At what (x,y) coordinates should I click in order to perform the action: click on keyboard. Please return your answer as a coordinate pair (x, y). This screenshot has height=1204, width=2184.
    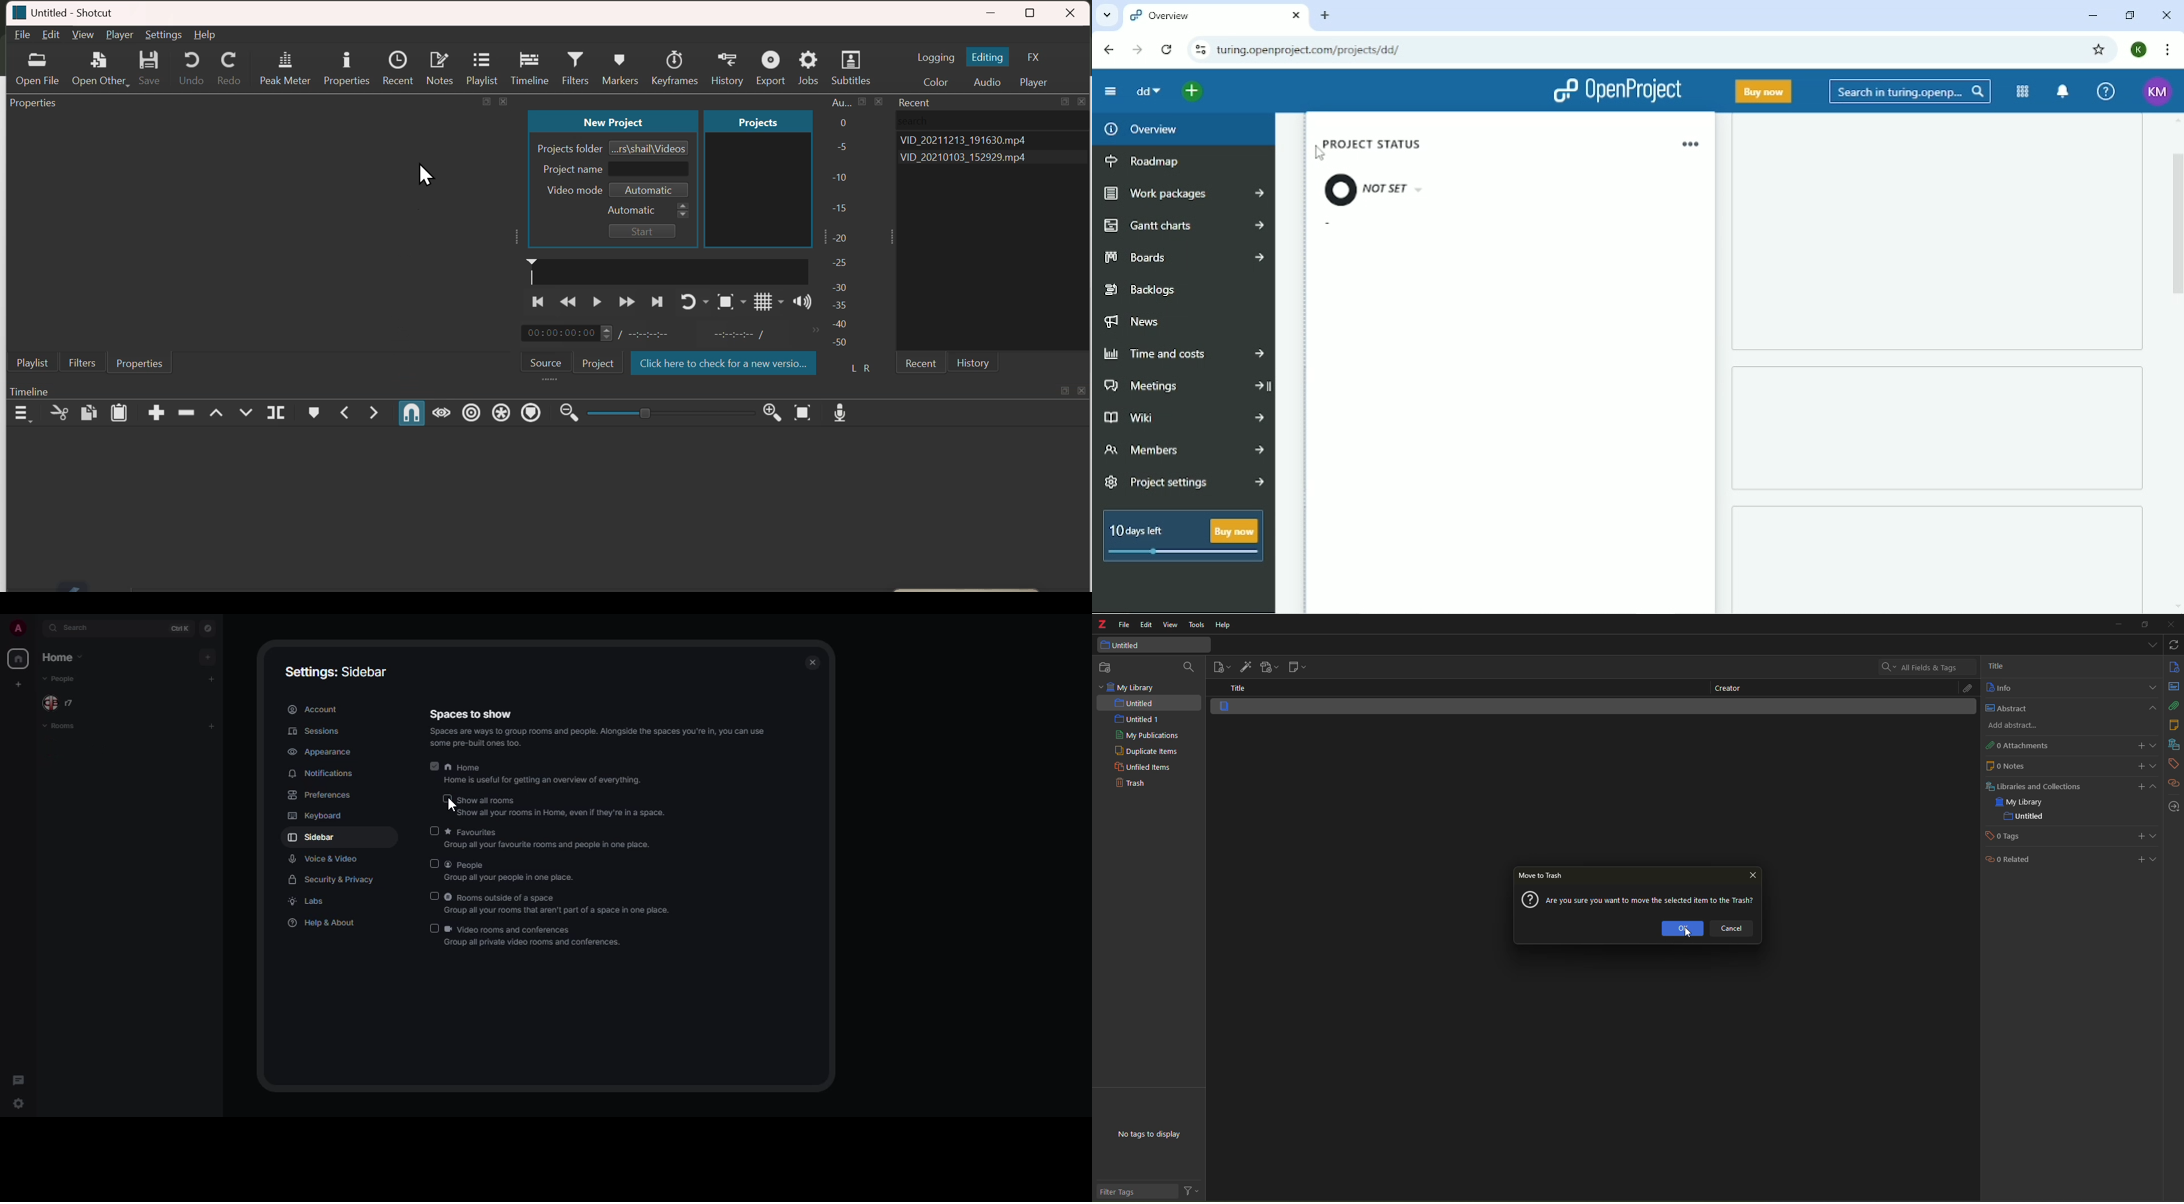
    Looking at the image, I should click on (314, 817).